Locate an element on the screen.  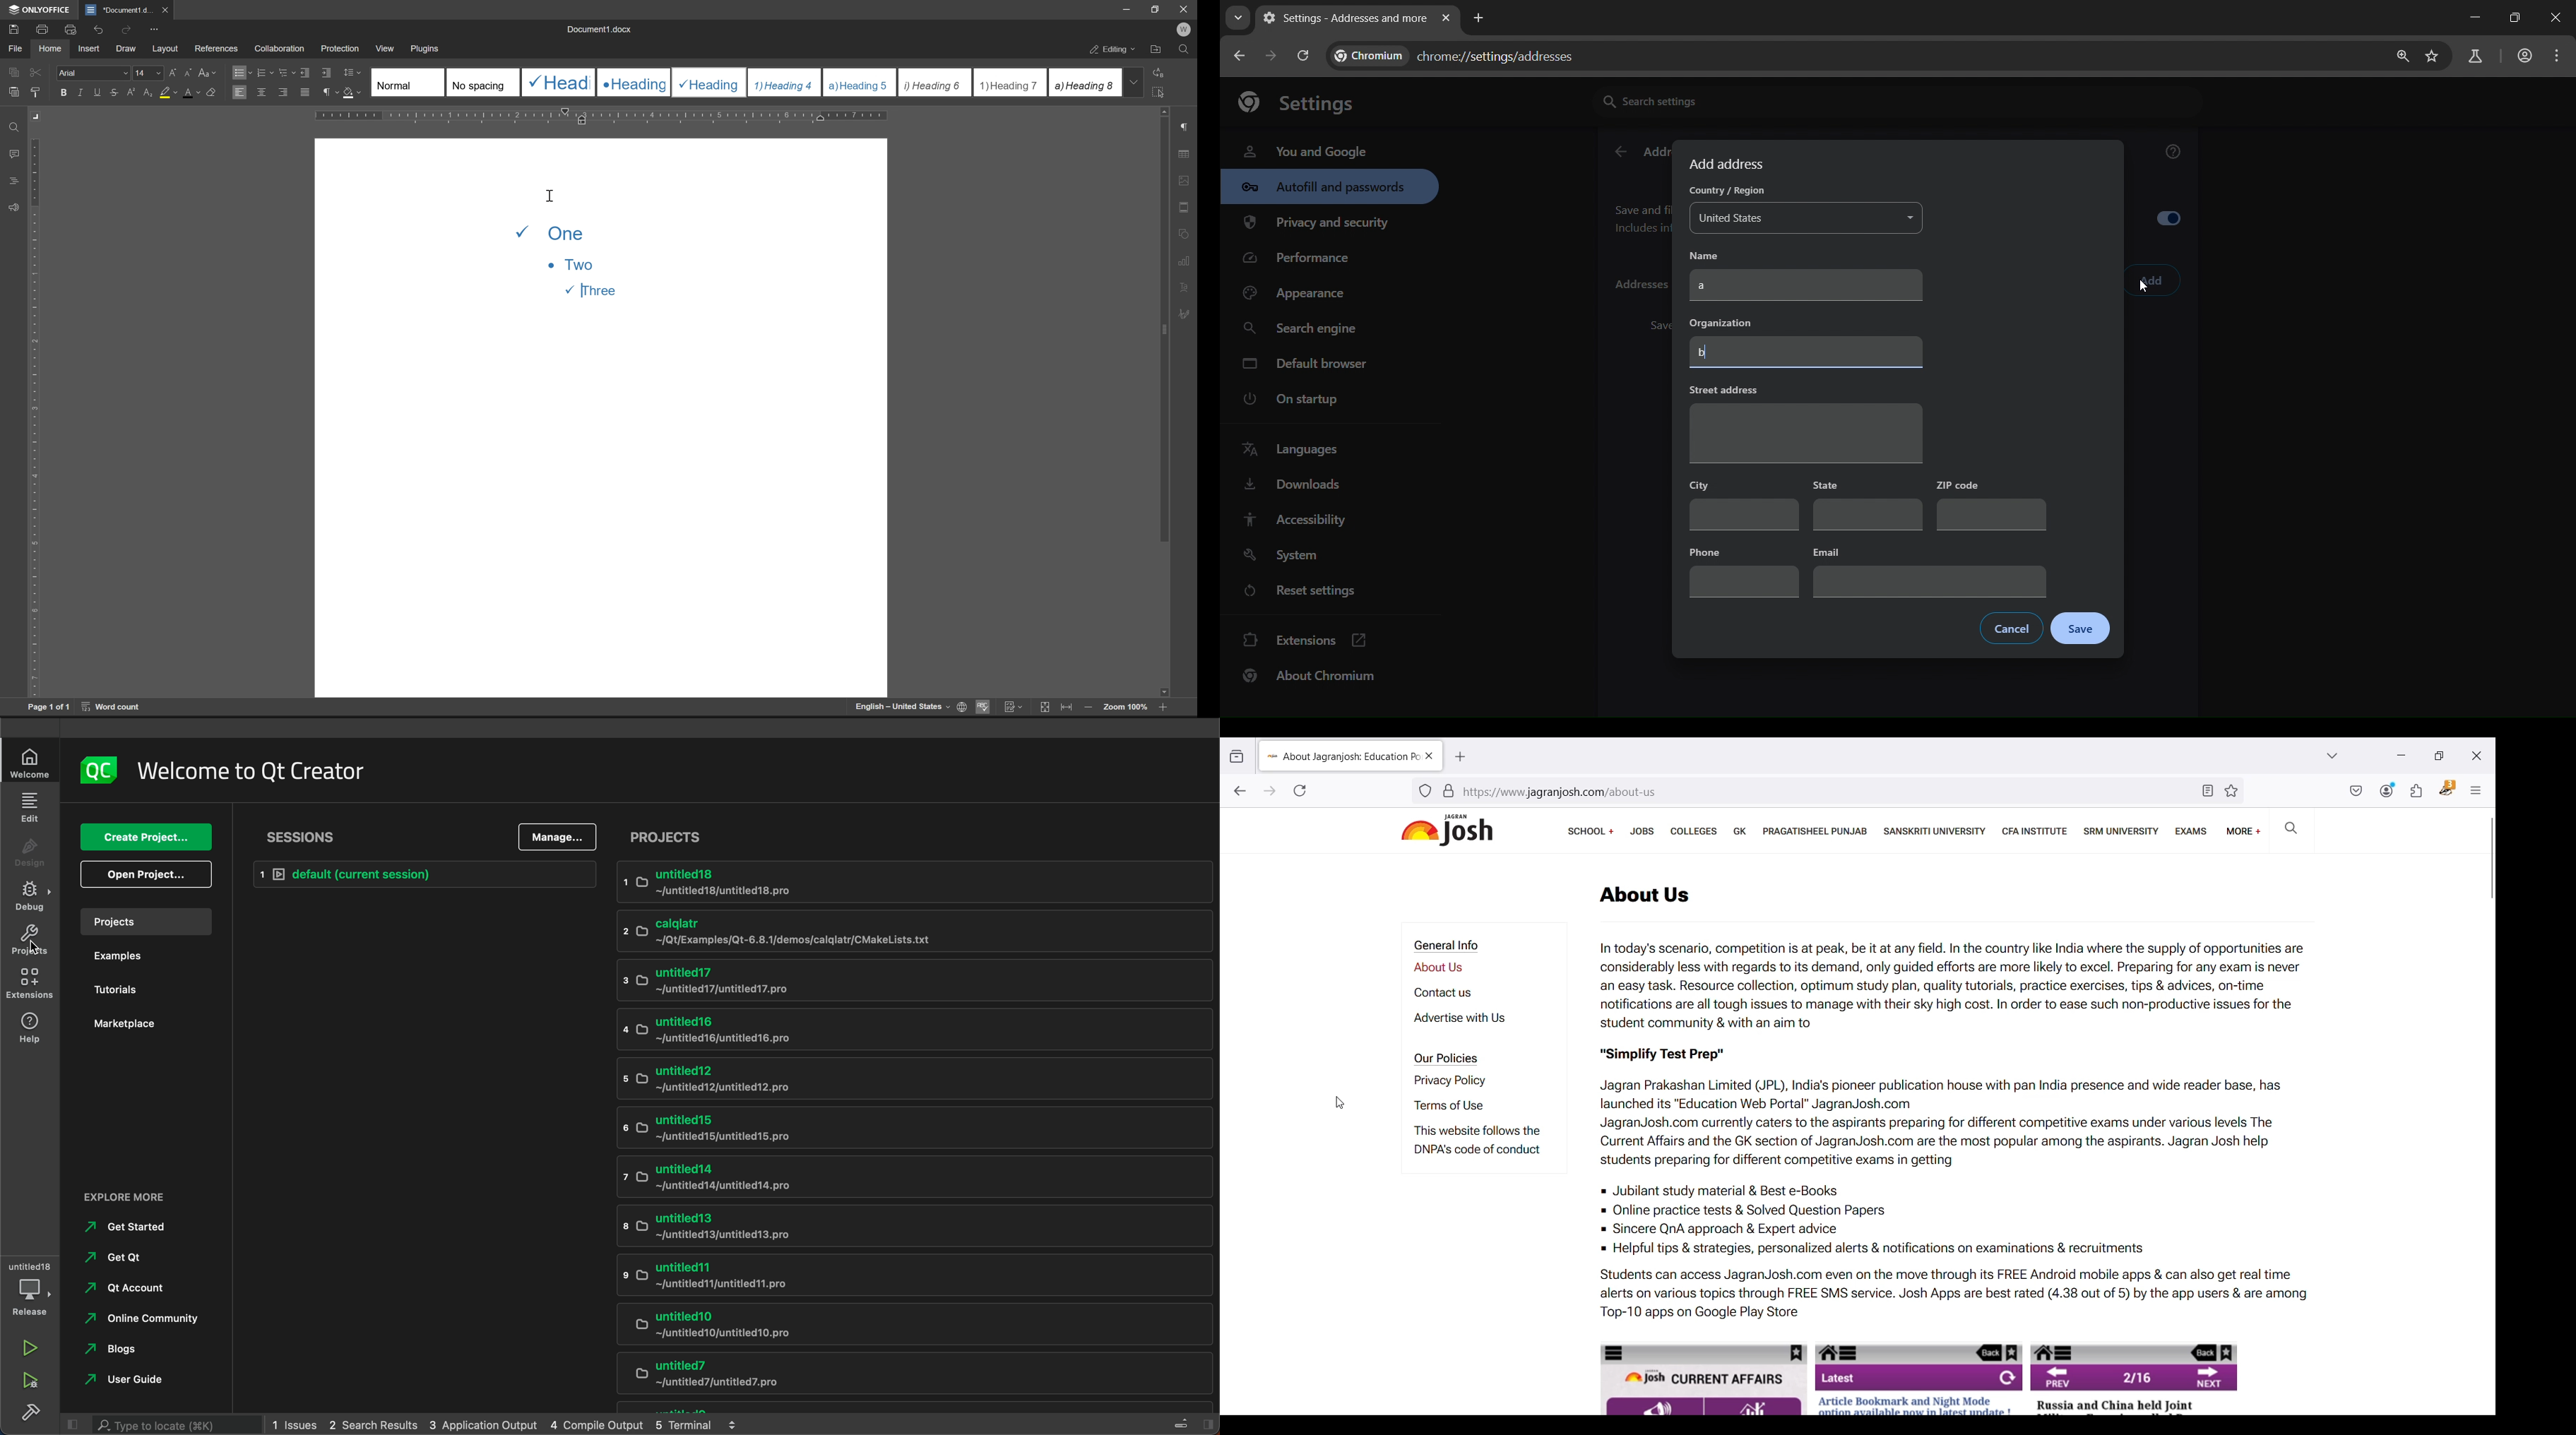
Heading 7 is located at coordinates (1010, 82).